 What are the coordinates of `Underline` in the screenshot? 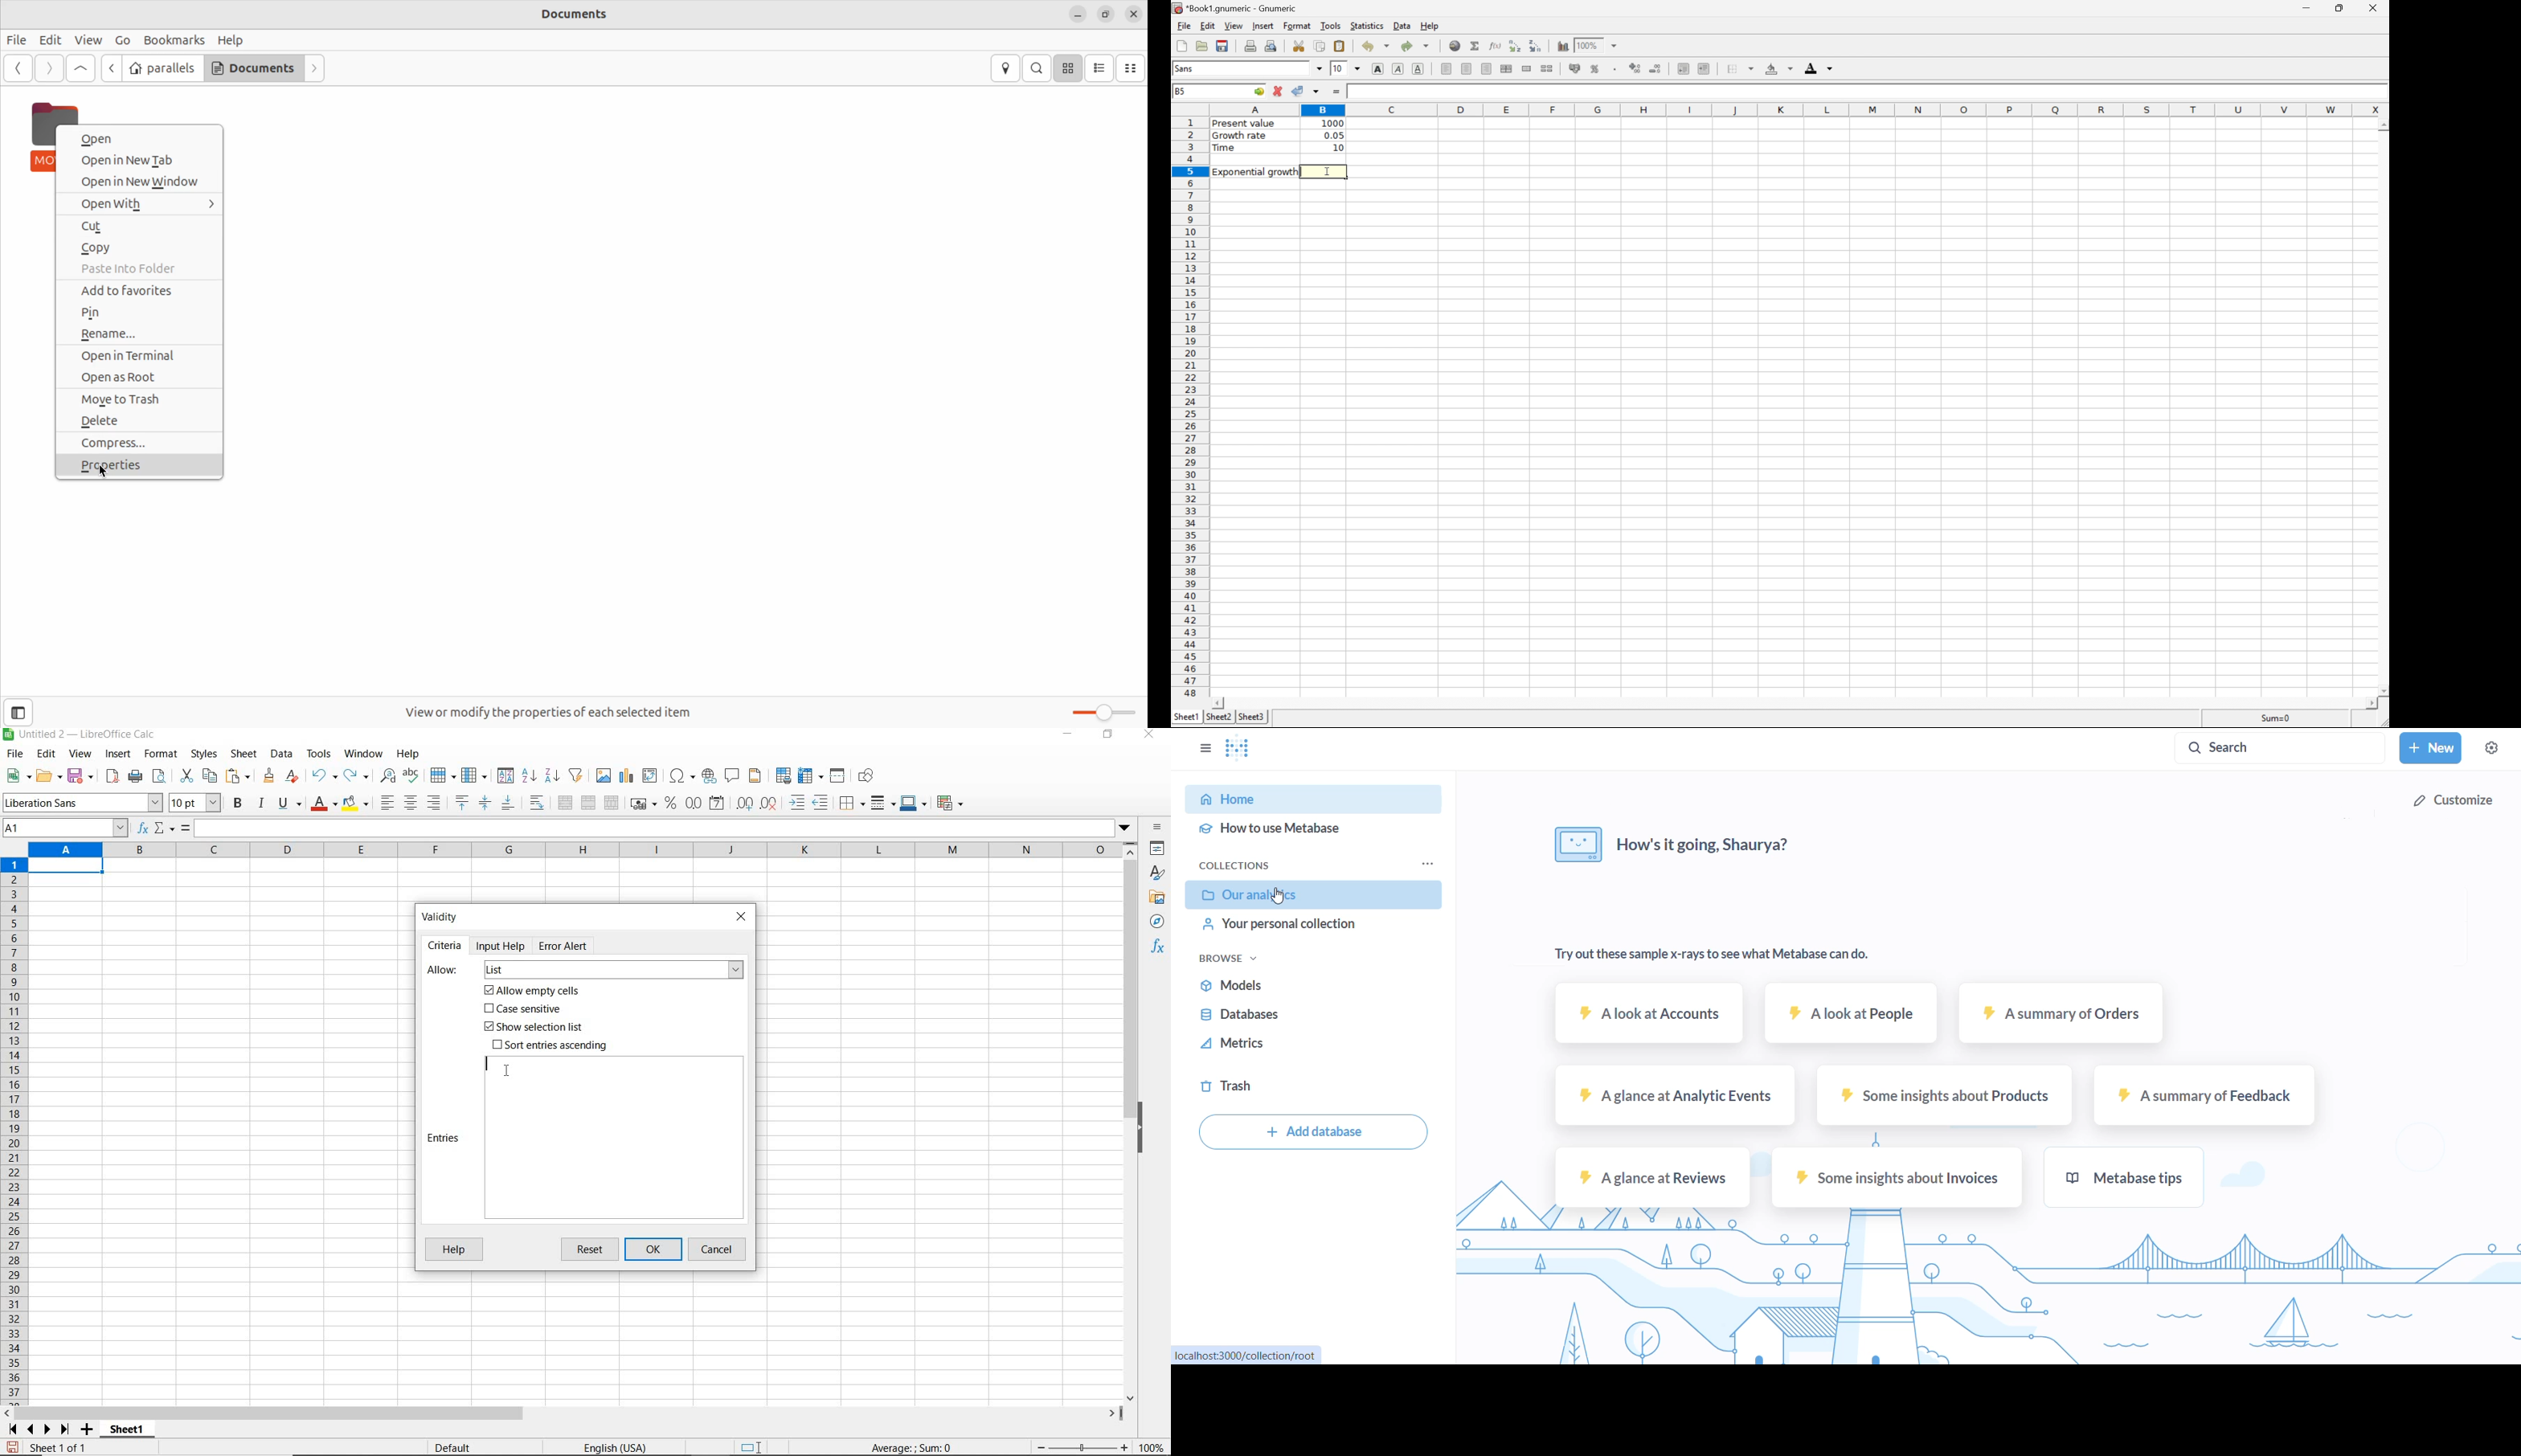 It's located at (1418, 69).